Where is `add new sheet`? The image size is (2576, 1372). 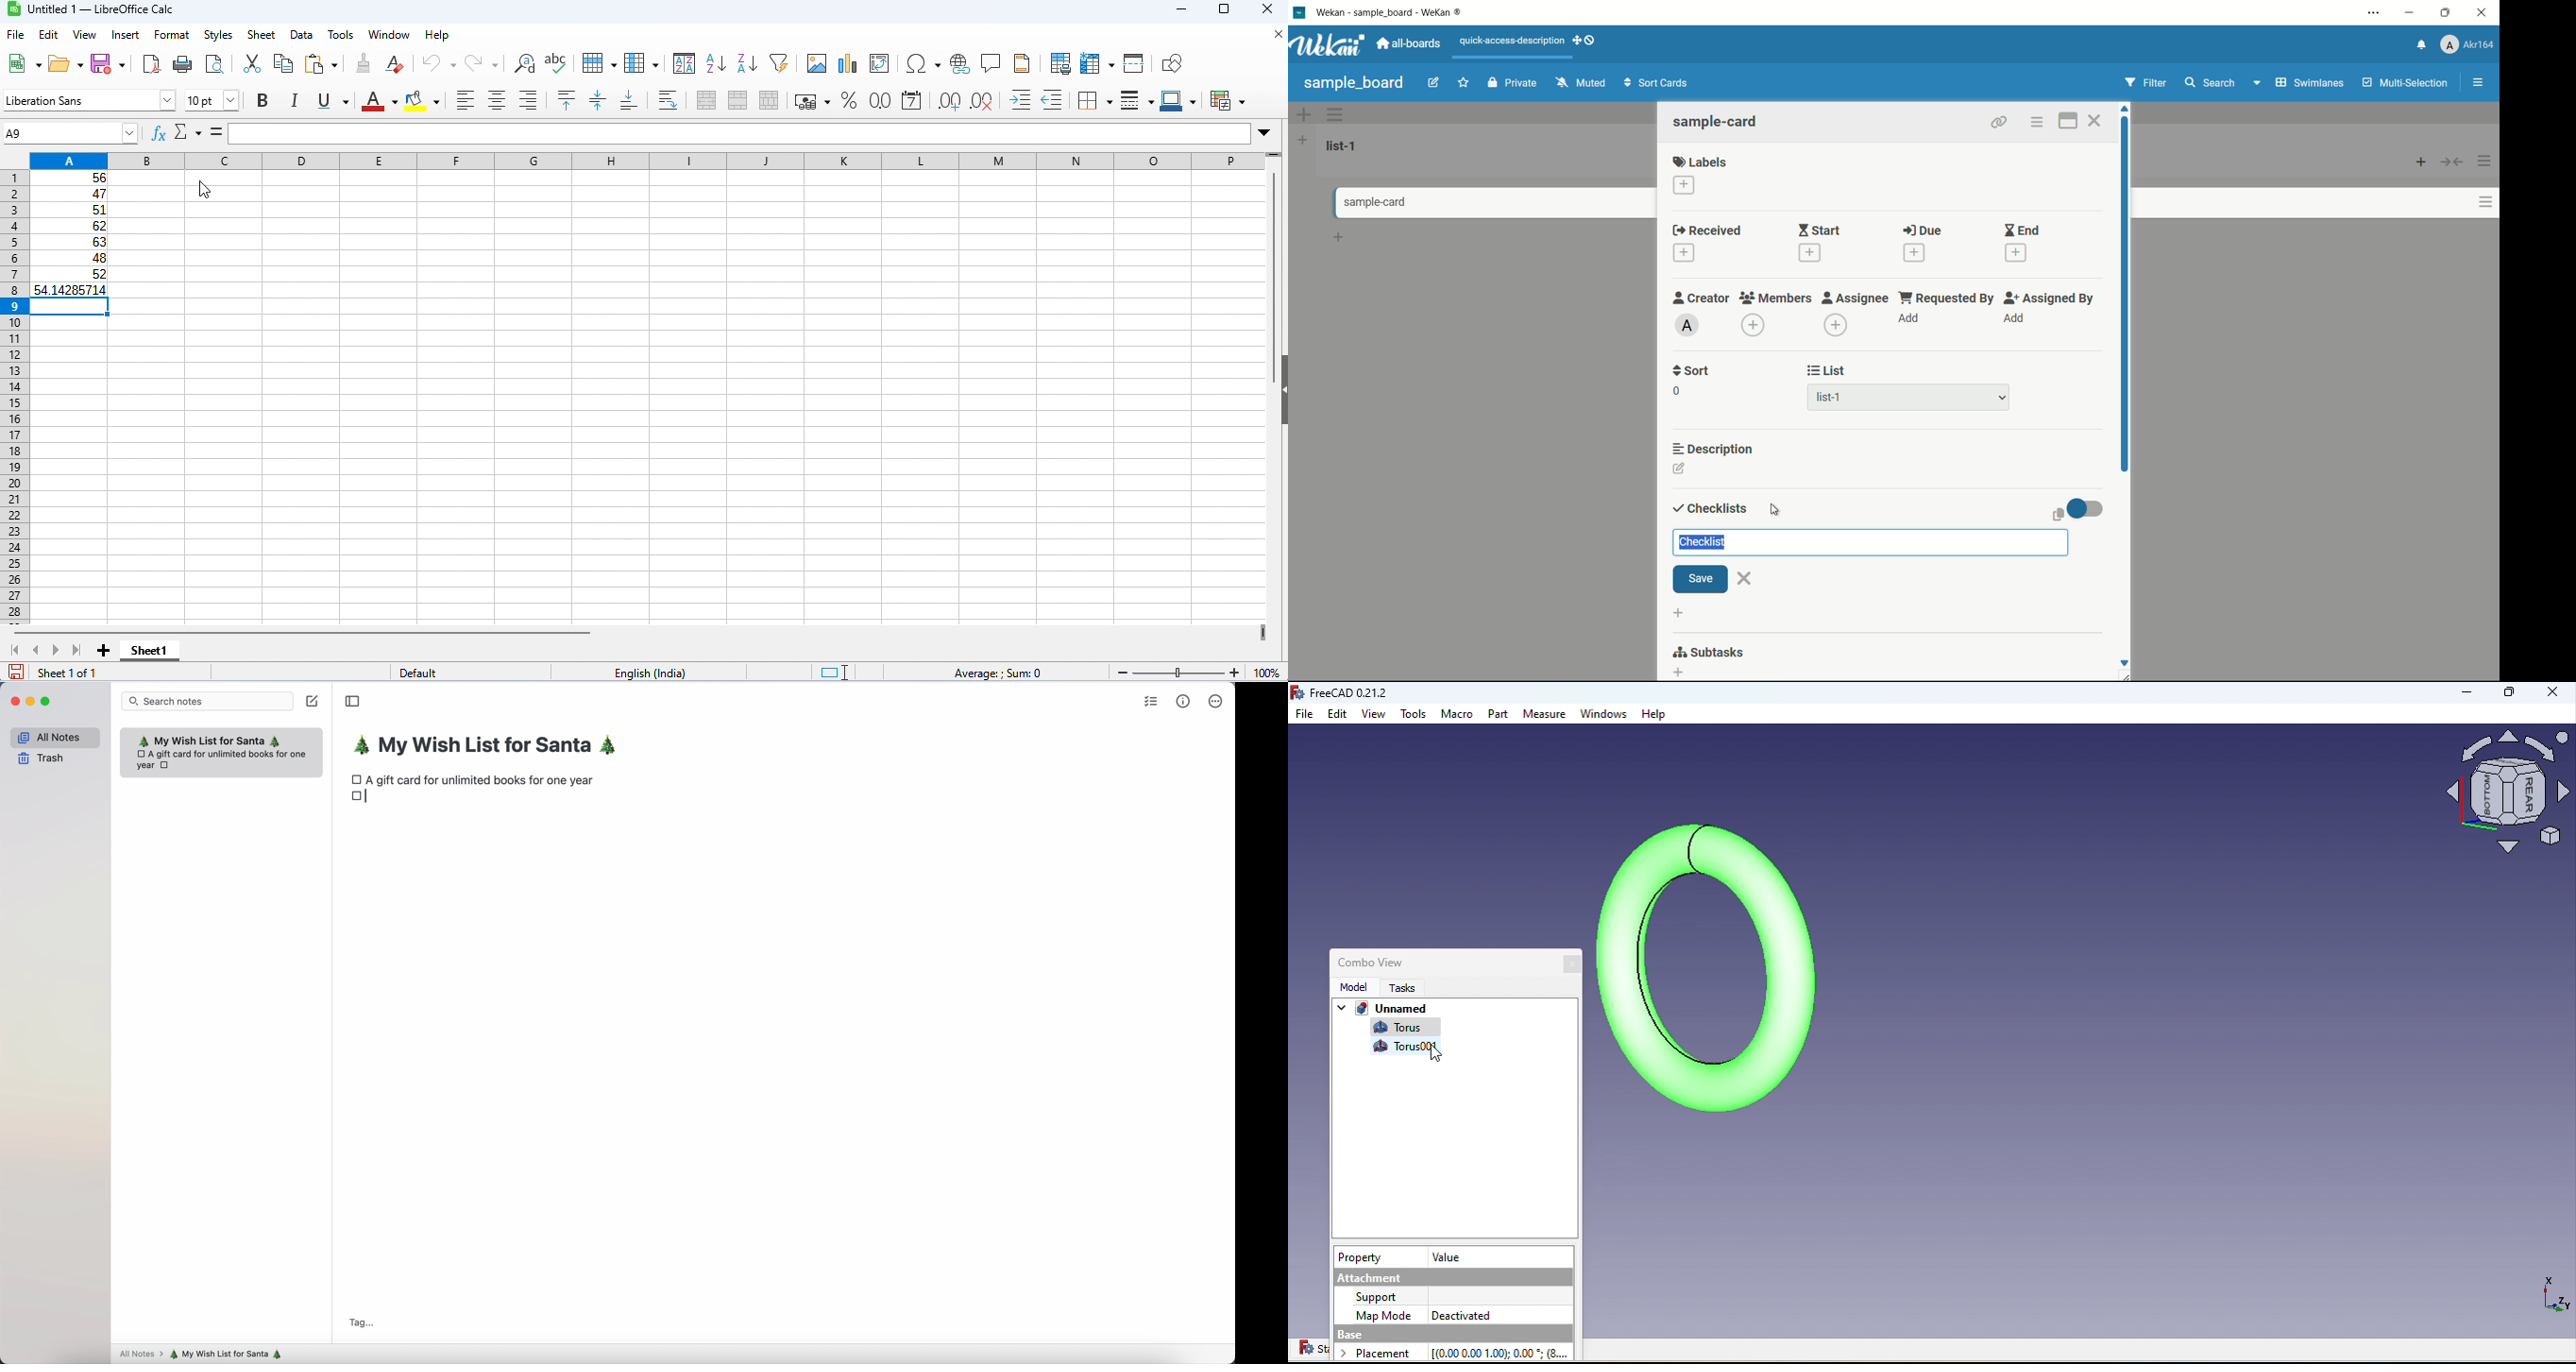
add new sheet is located at coordinates (104, 652).